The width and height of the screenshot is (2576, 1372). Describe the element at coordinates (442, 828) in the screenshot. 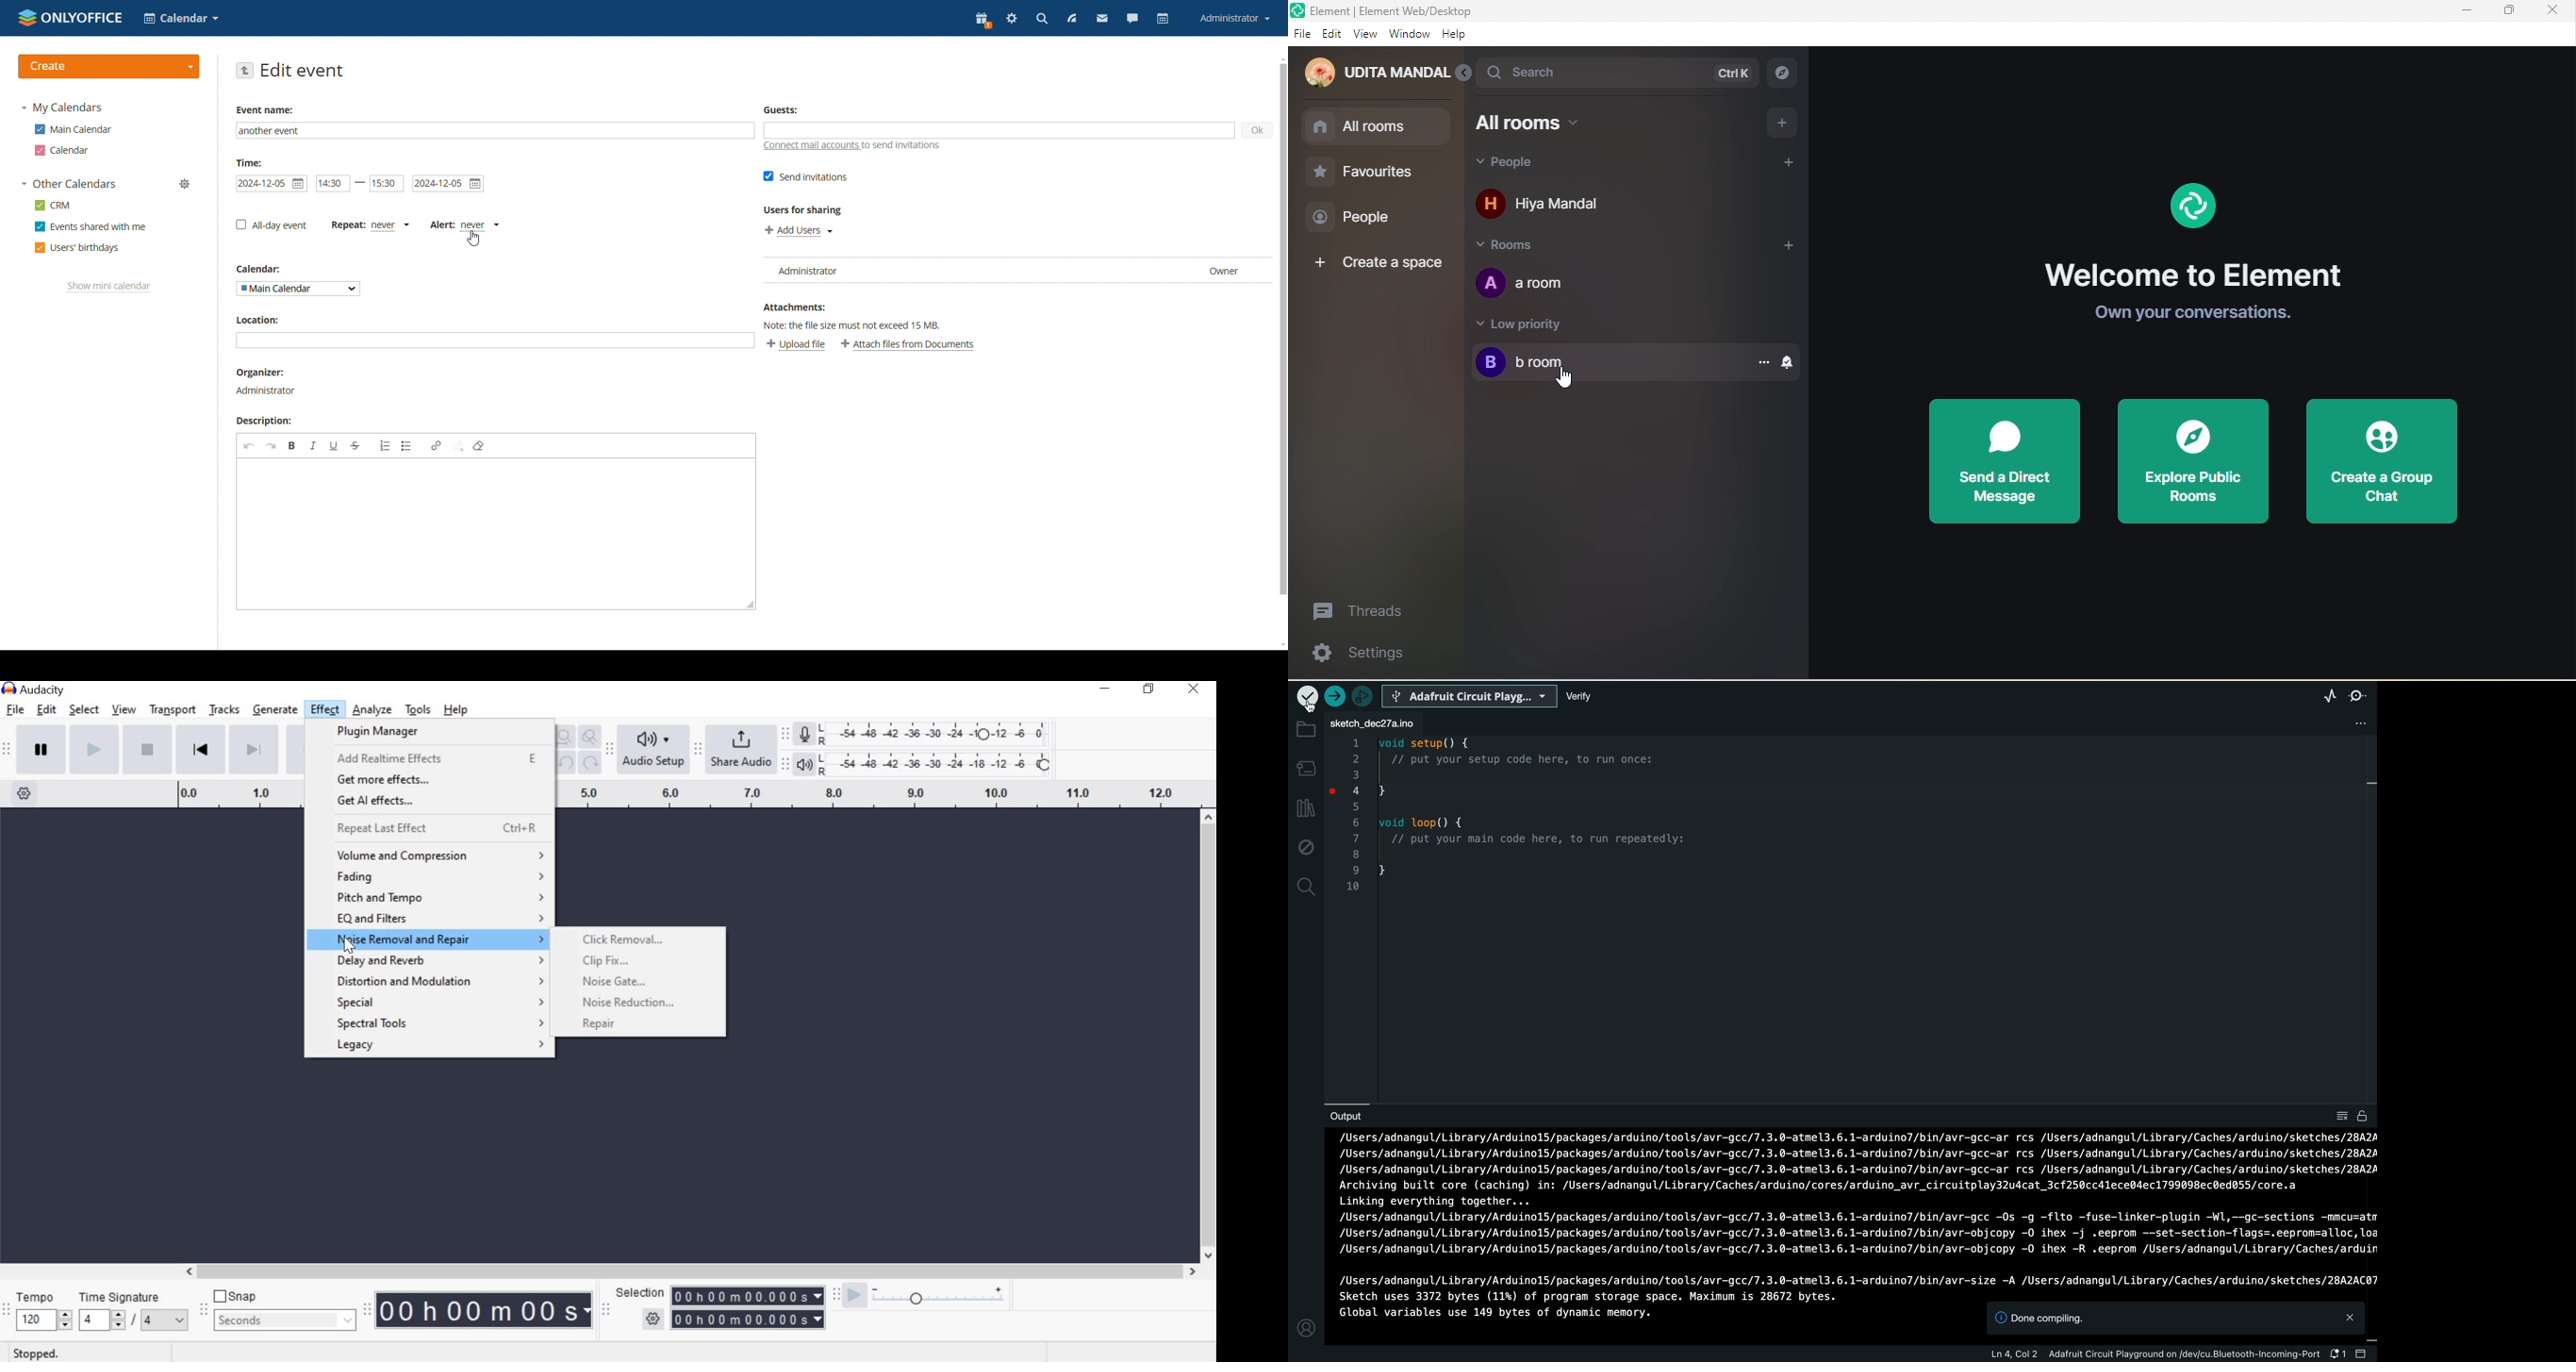

I see `repeat last effect` at that location.